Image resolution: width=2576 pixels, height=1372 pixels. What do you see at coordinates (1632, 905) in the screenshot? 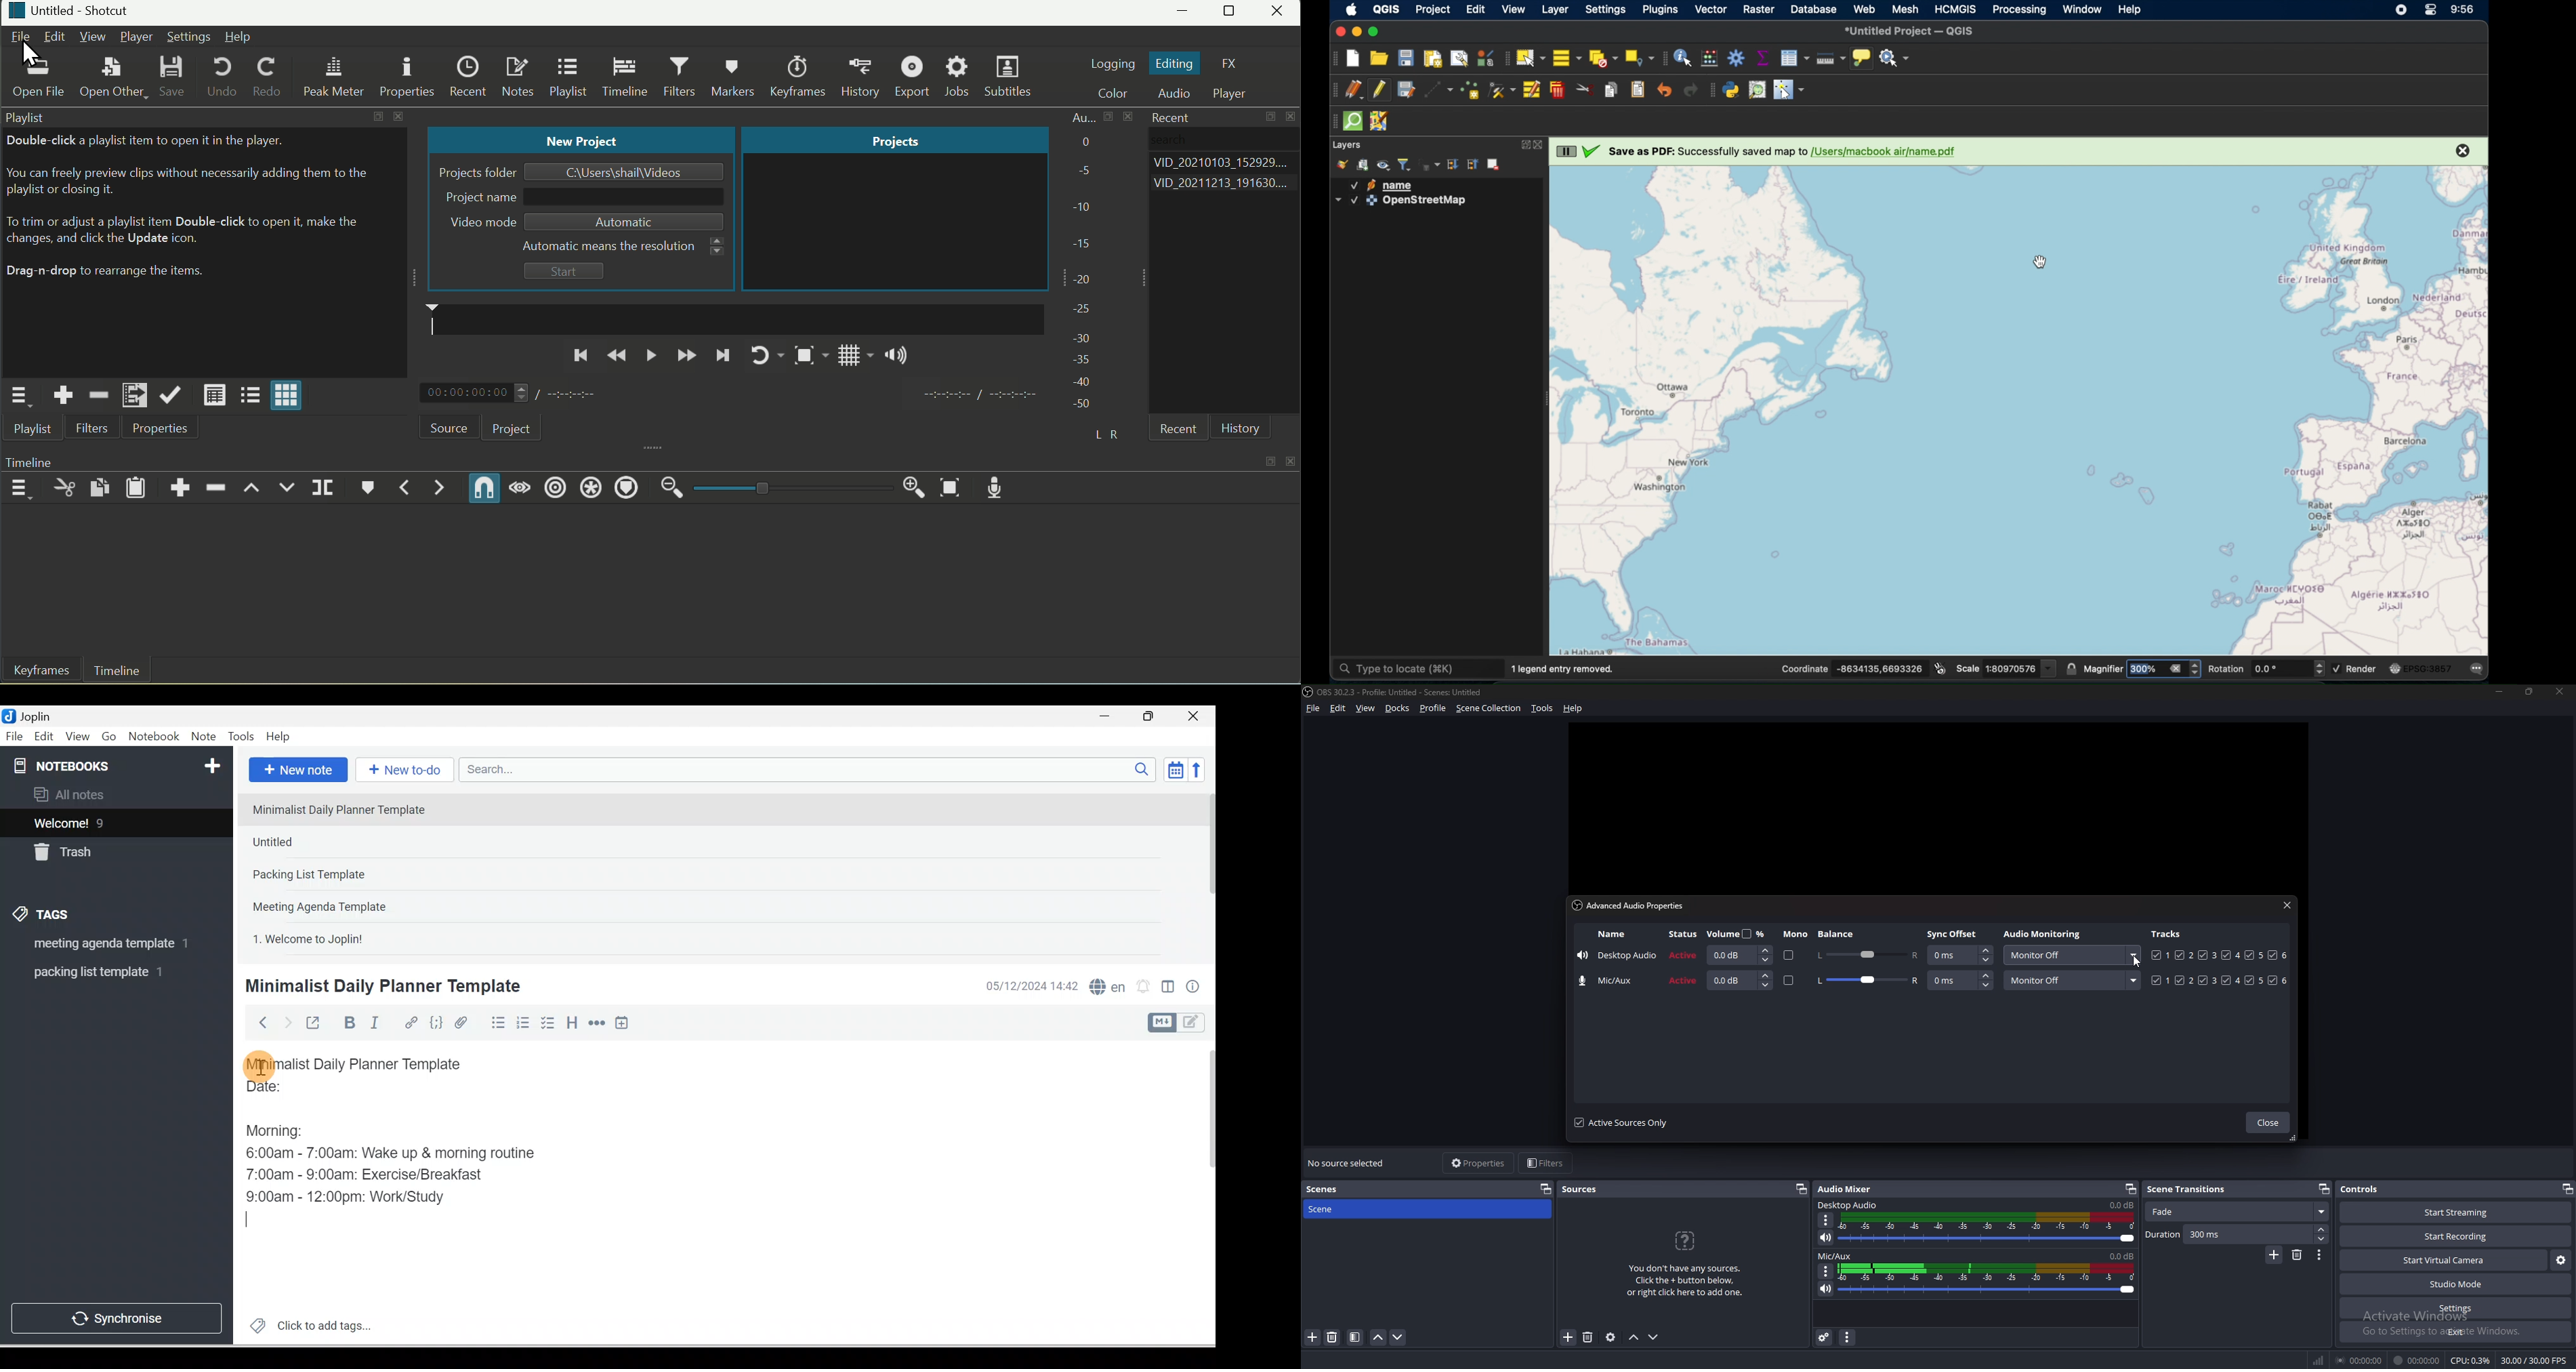
I see `advanced audio properties` at bounding box center [1632, 905].